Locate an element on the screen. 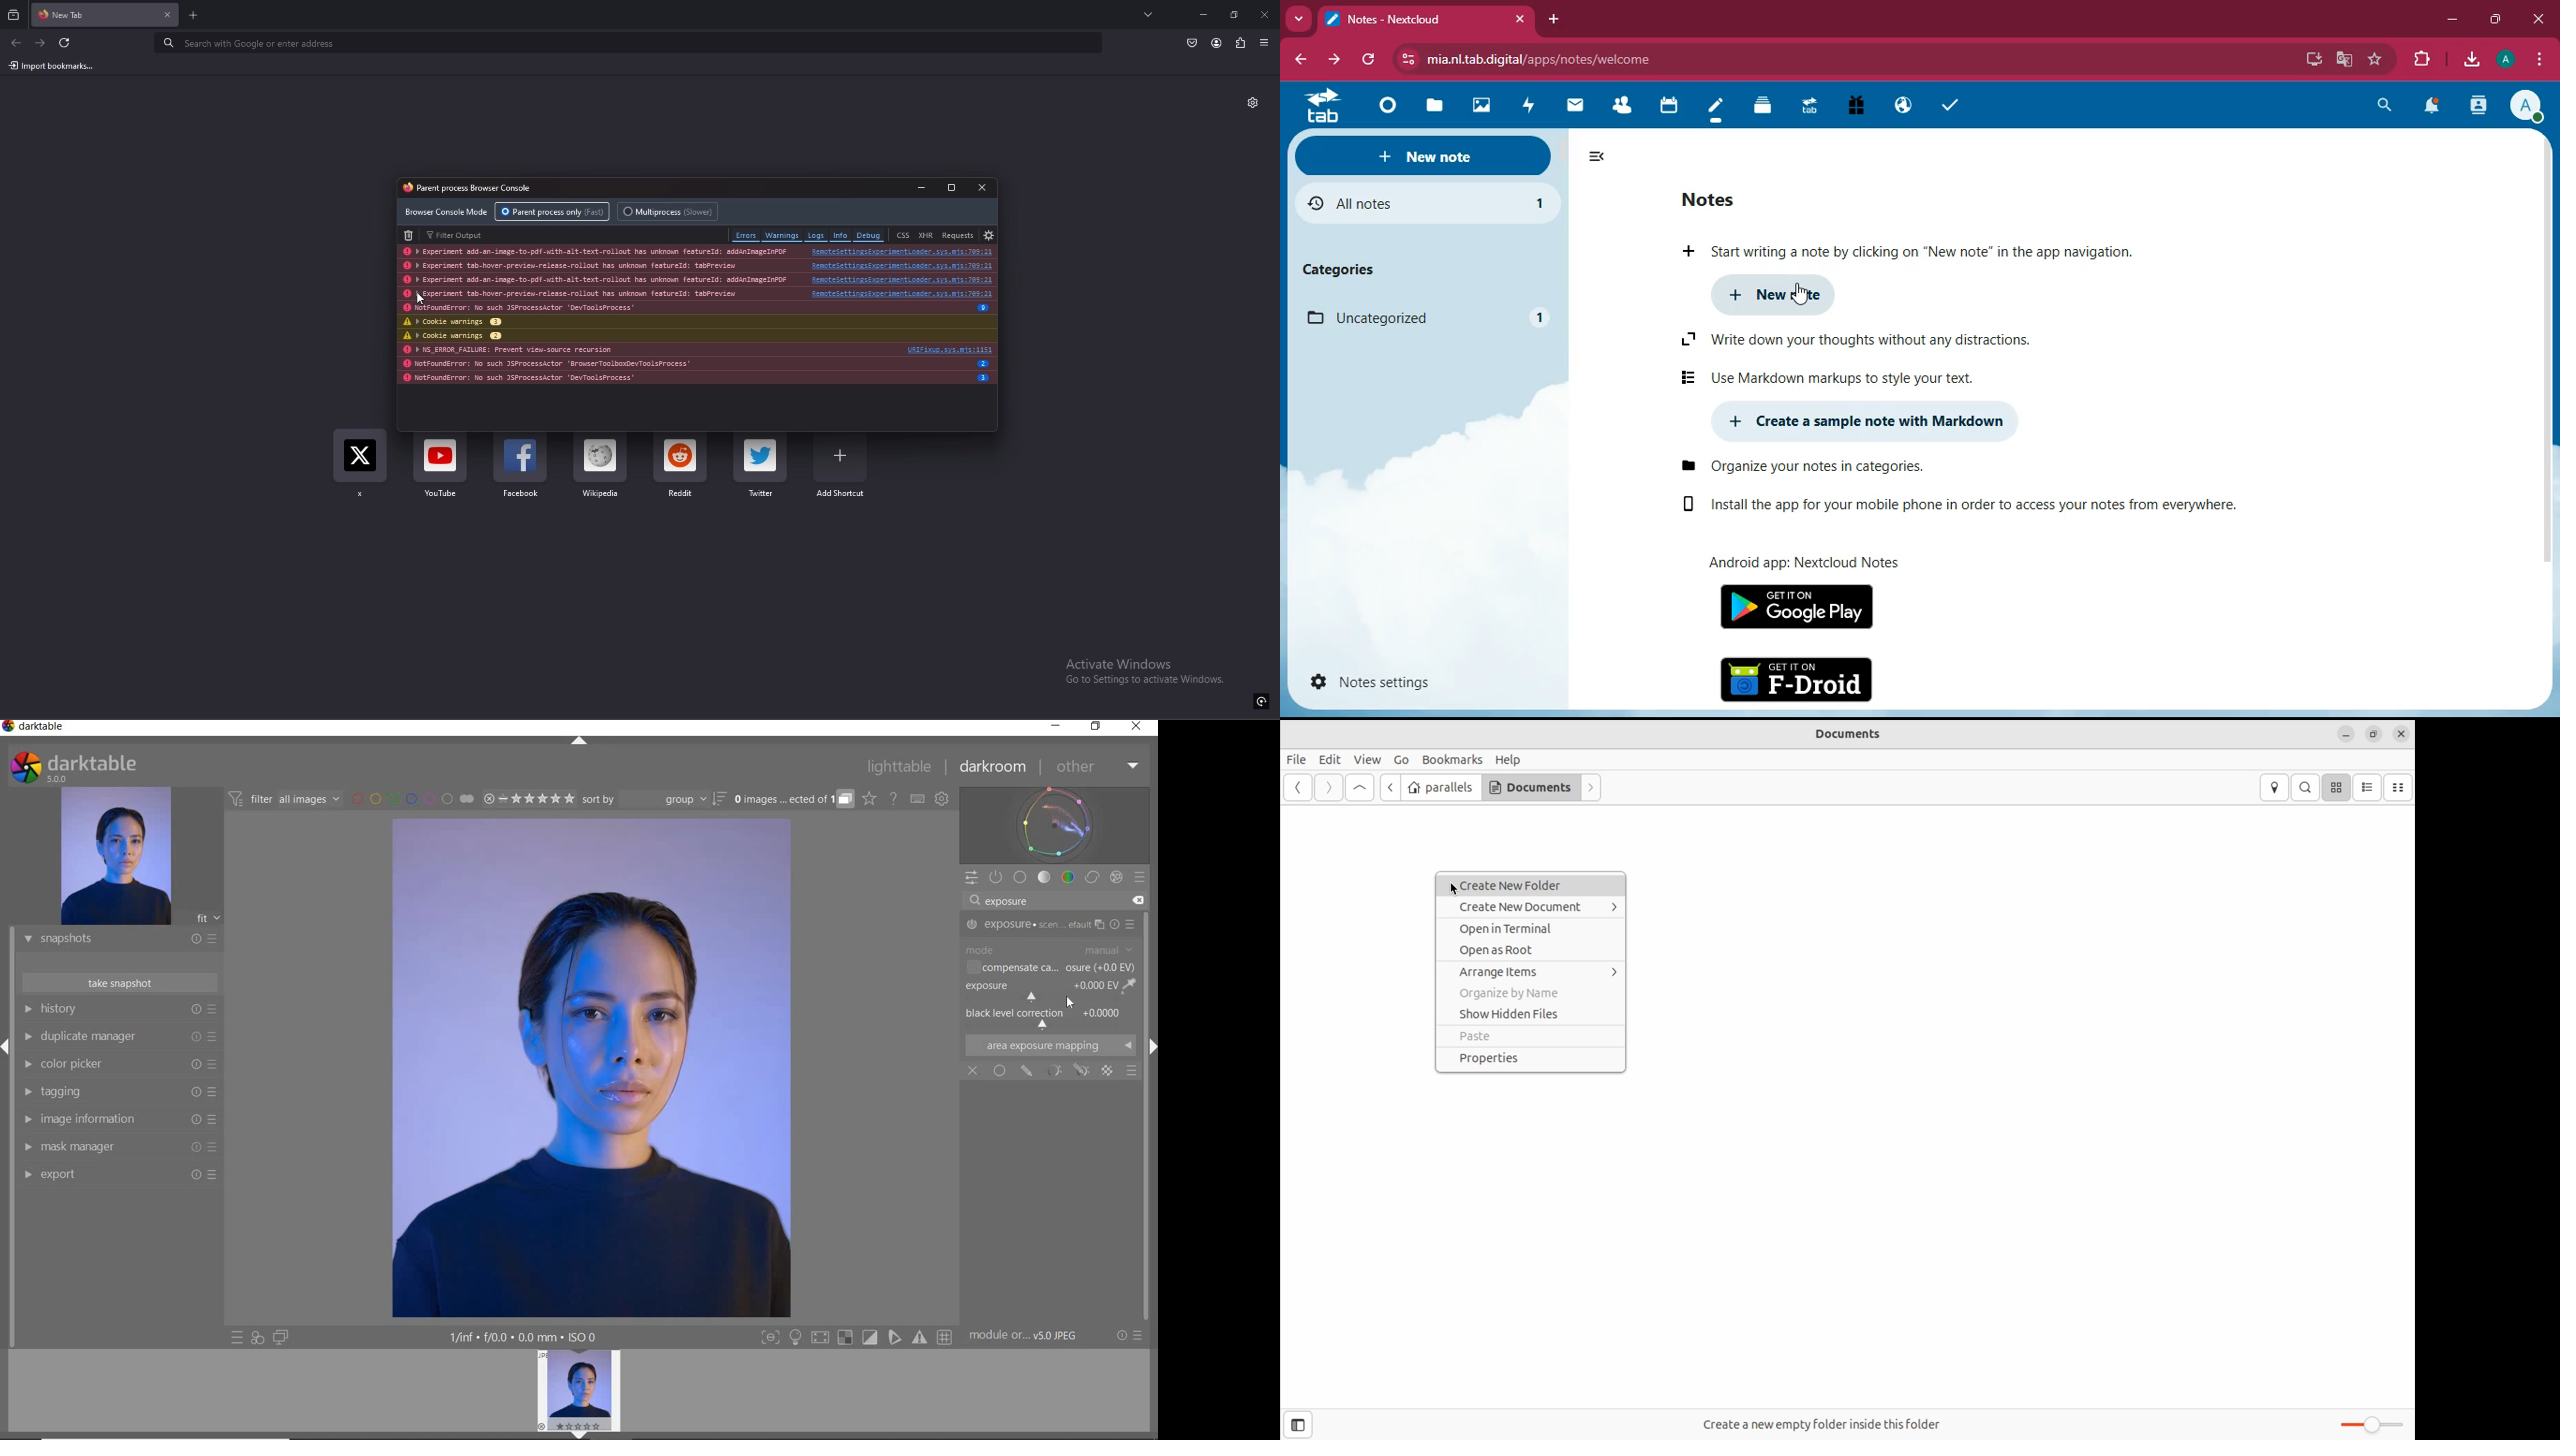 This screenshot has height=1456, width=2576. info is located at coordinates (985, 363).